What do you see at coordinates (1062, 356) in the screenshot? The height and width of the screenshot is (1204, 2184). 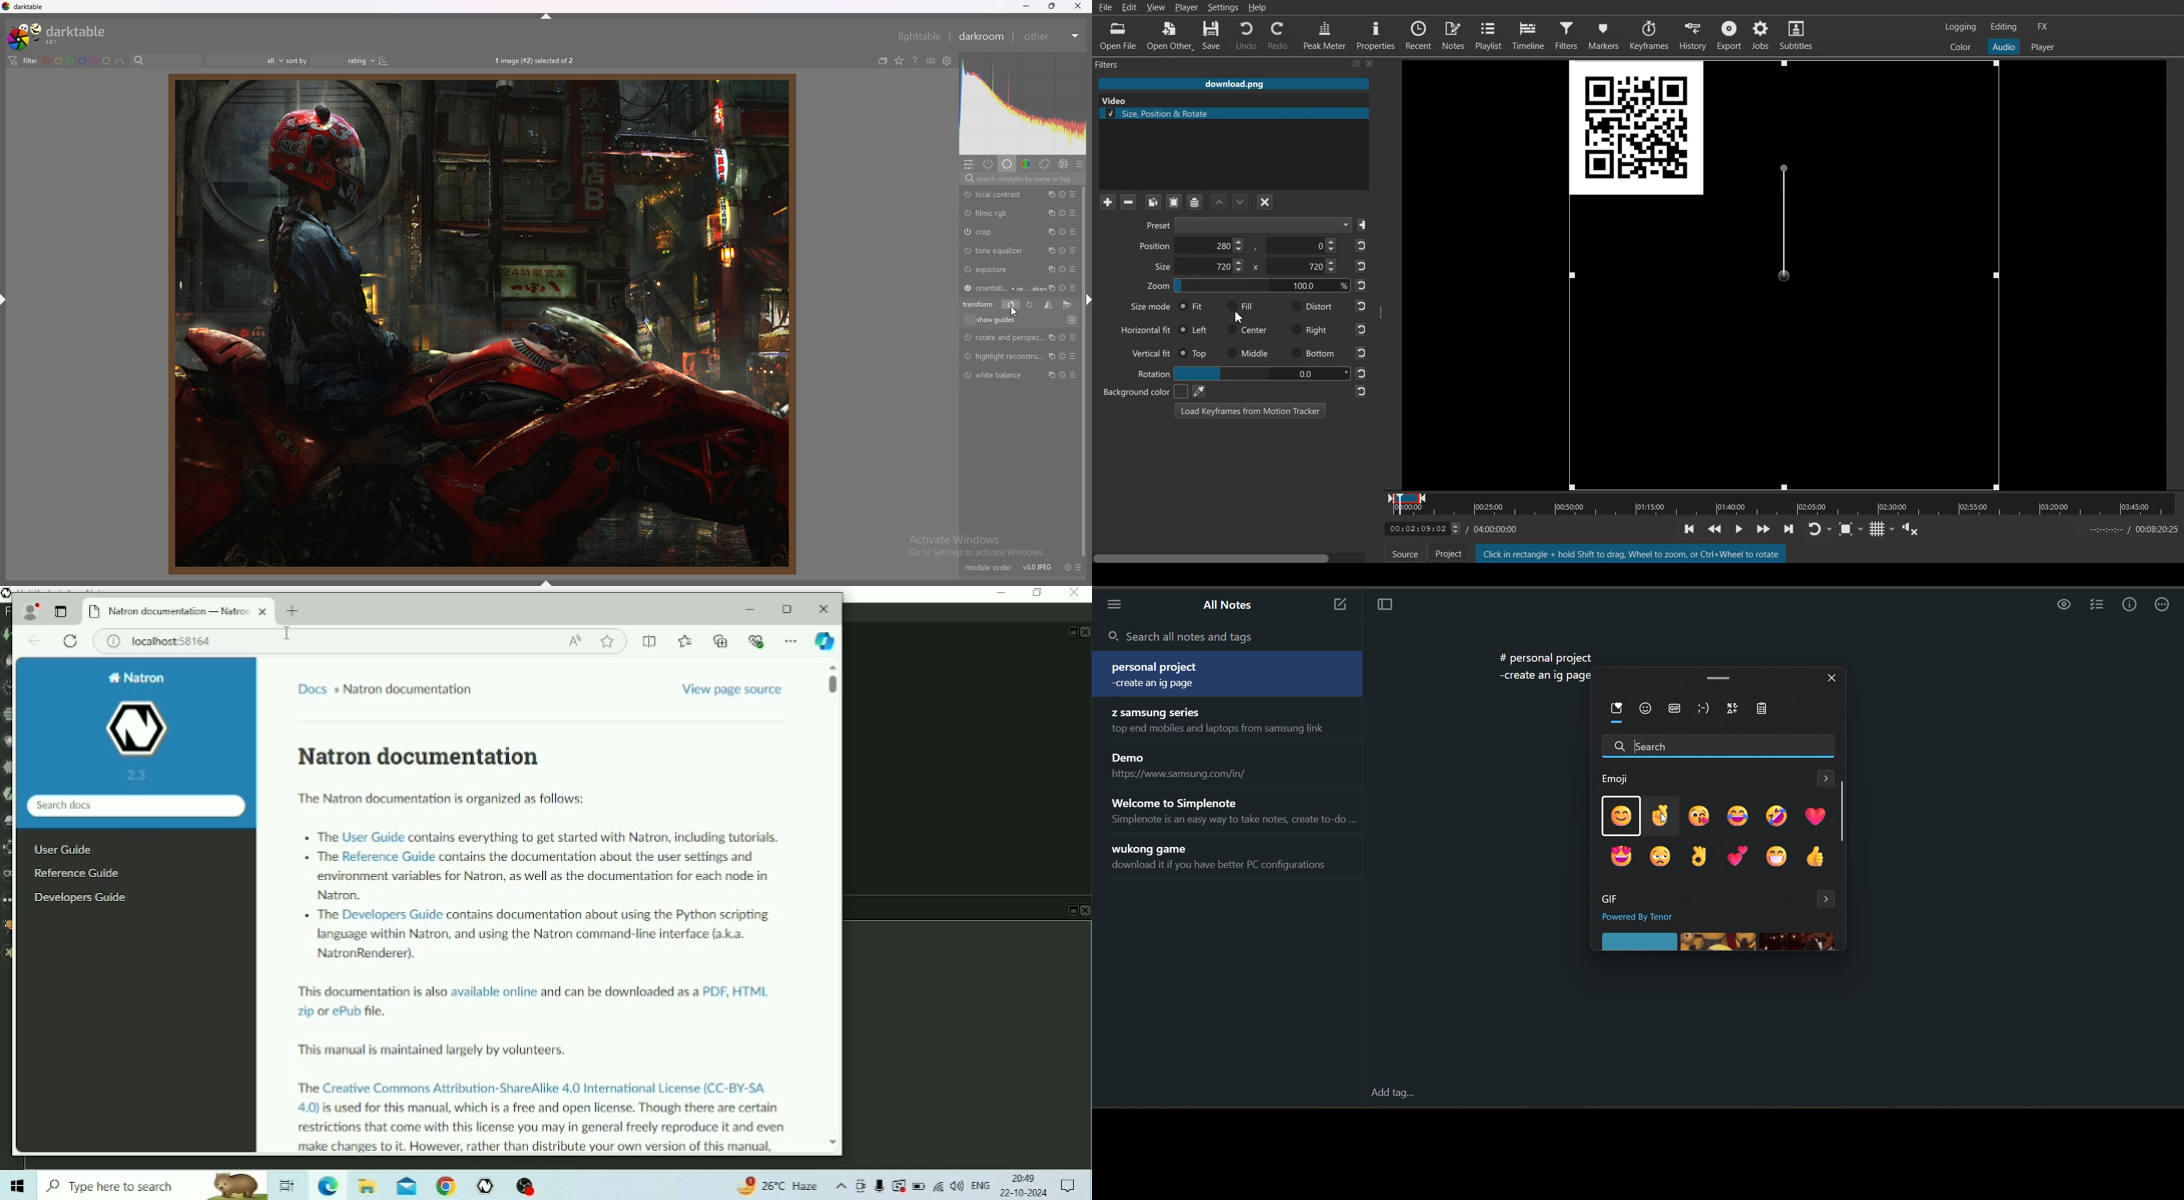 I see `reset` at bounding box center [1062, 356].